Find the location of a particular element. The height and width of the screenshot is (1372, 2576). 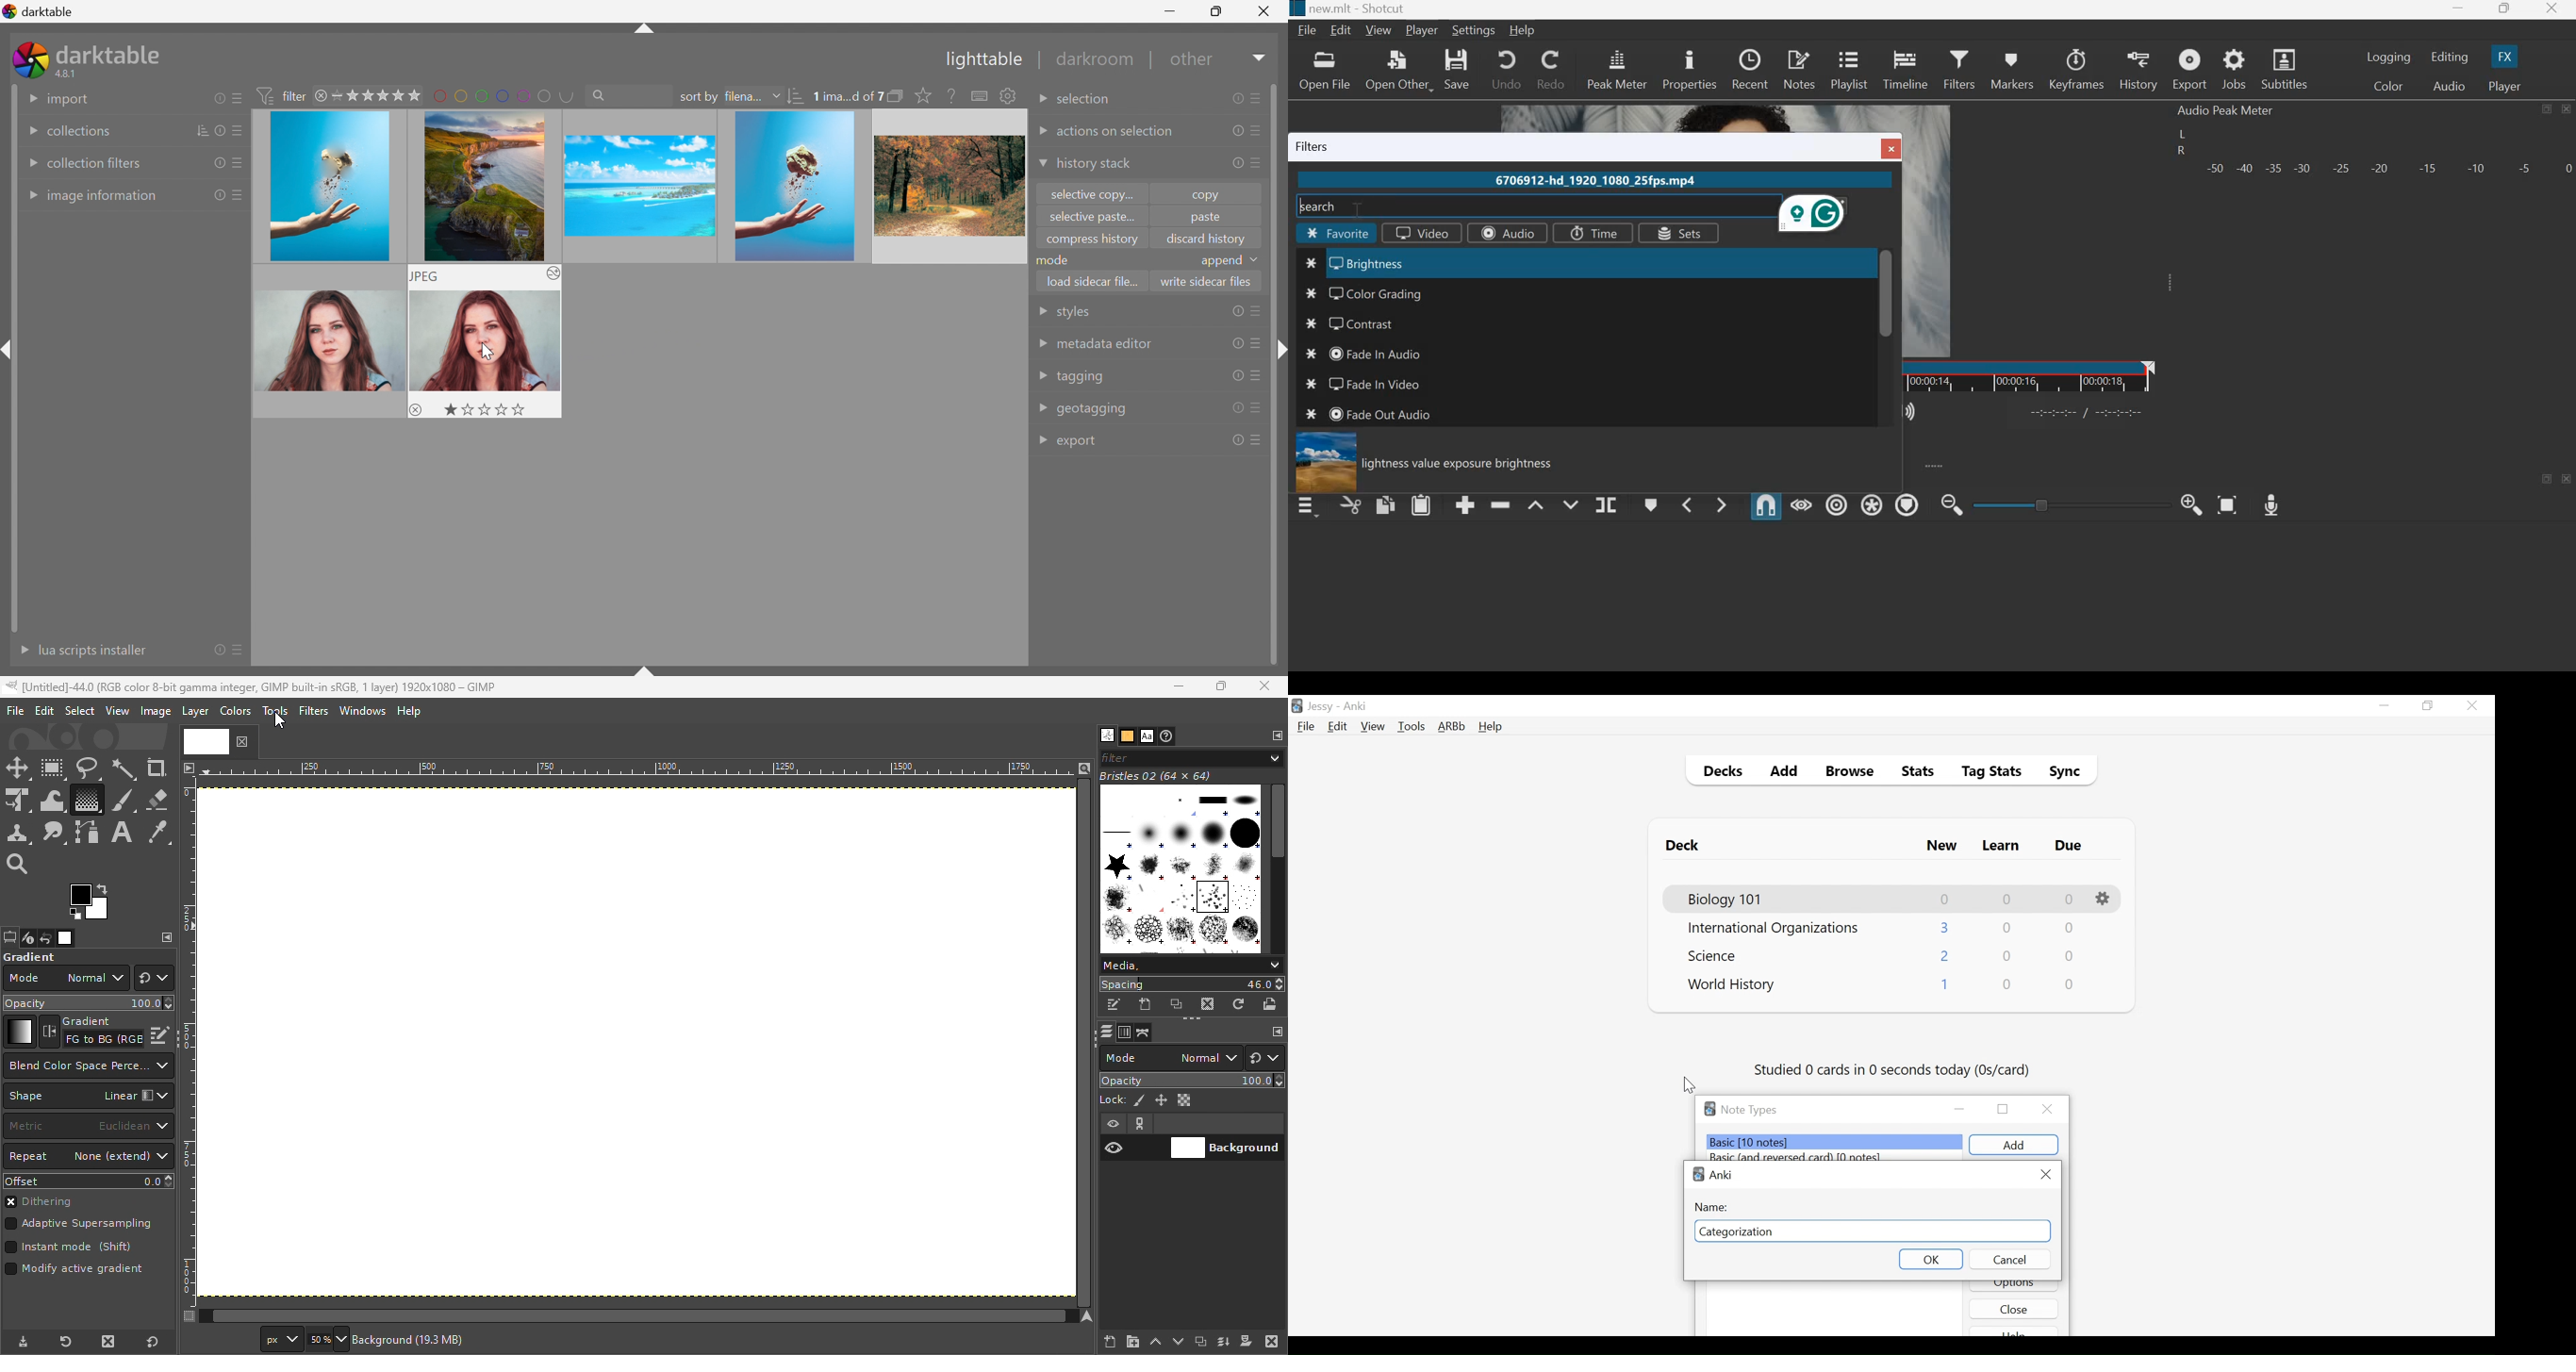

presets is located at coordinates (1259, 162).